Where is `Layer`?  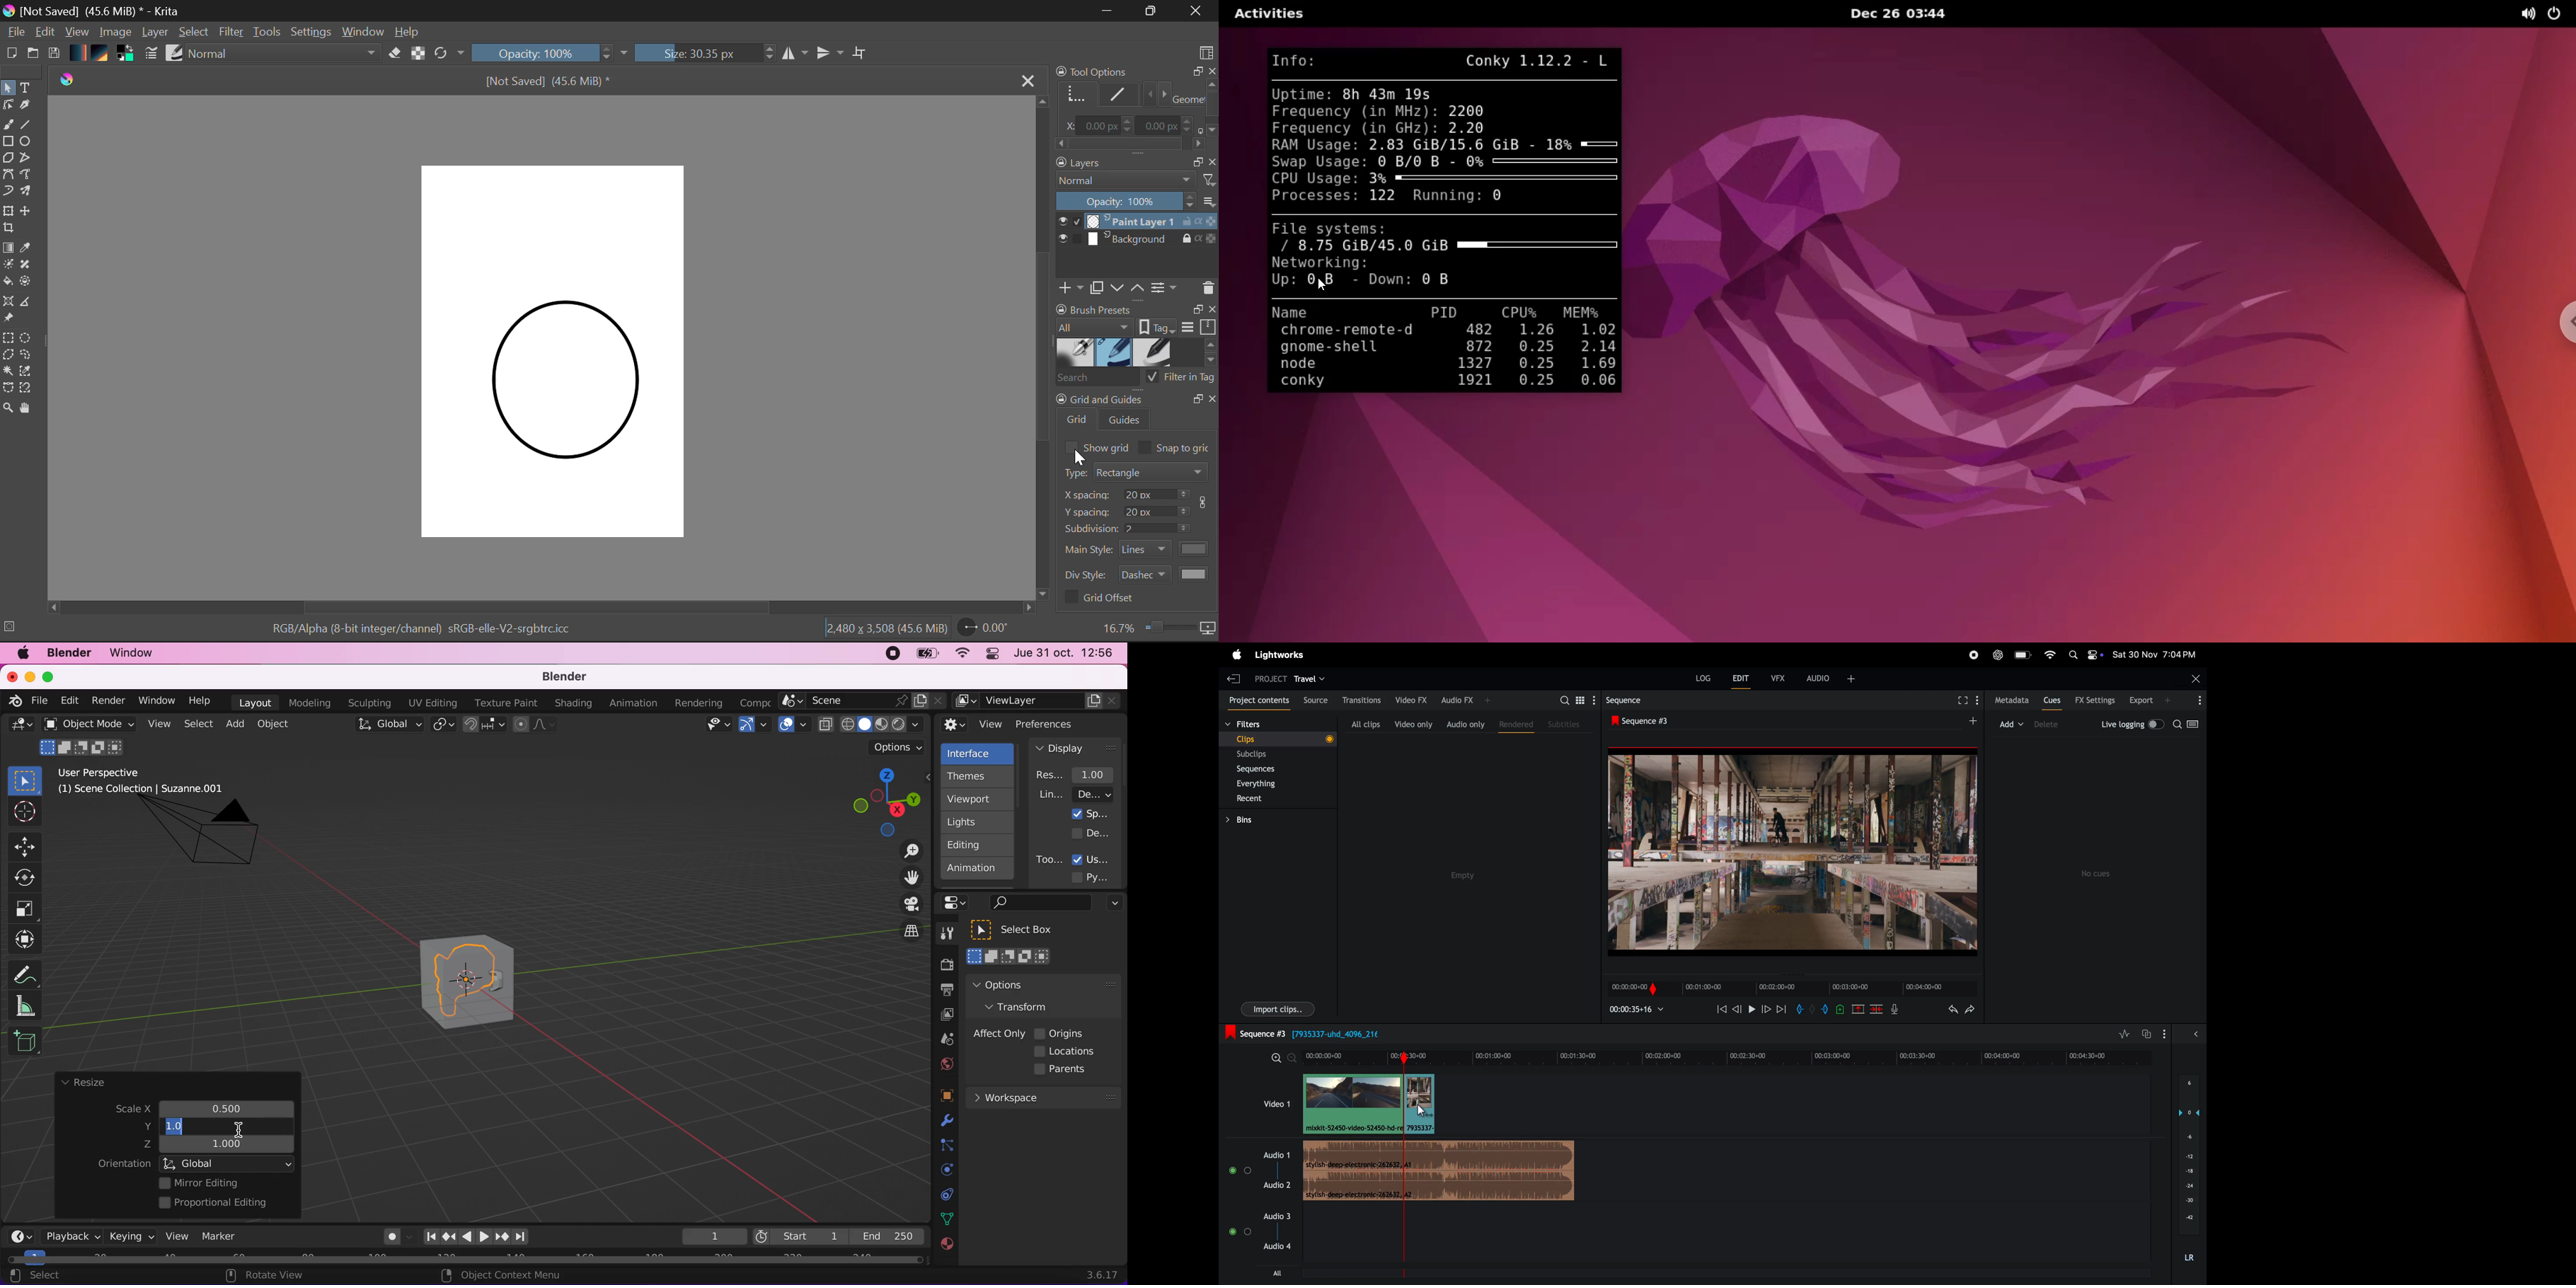 Layer is located at coordinates (156, 33).